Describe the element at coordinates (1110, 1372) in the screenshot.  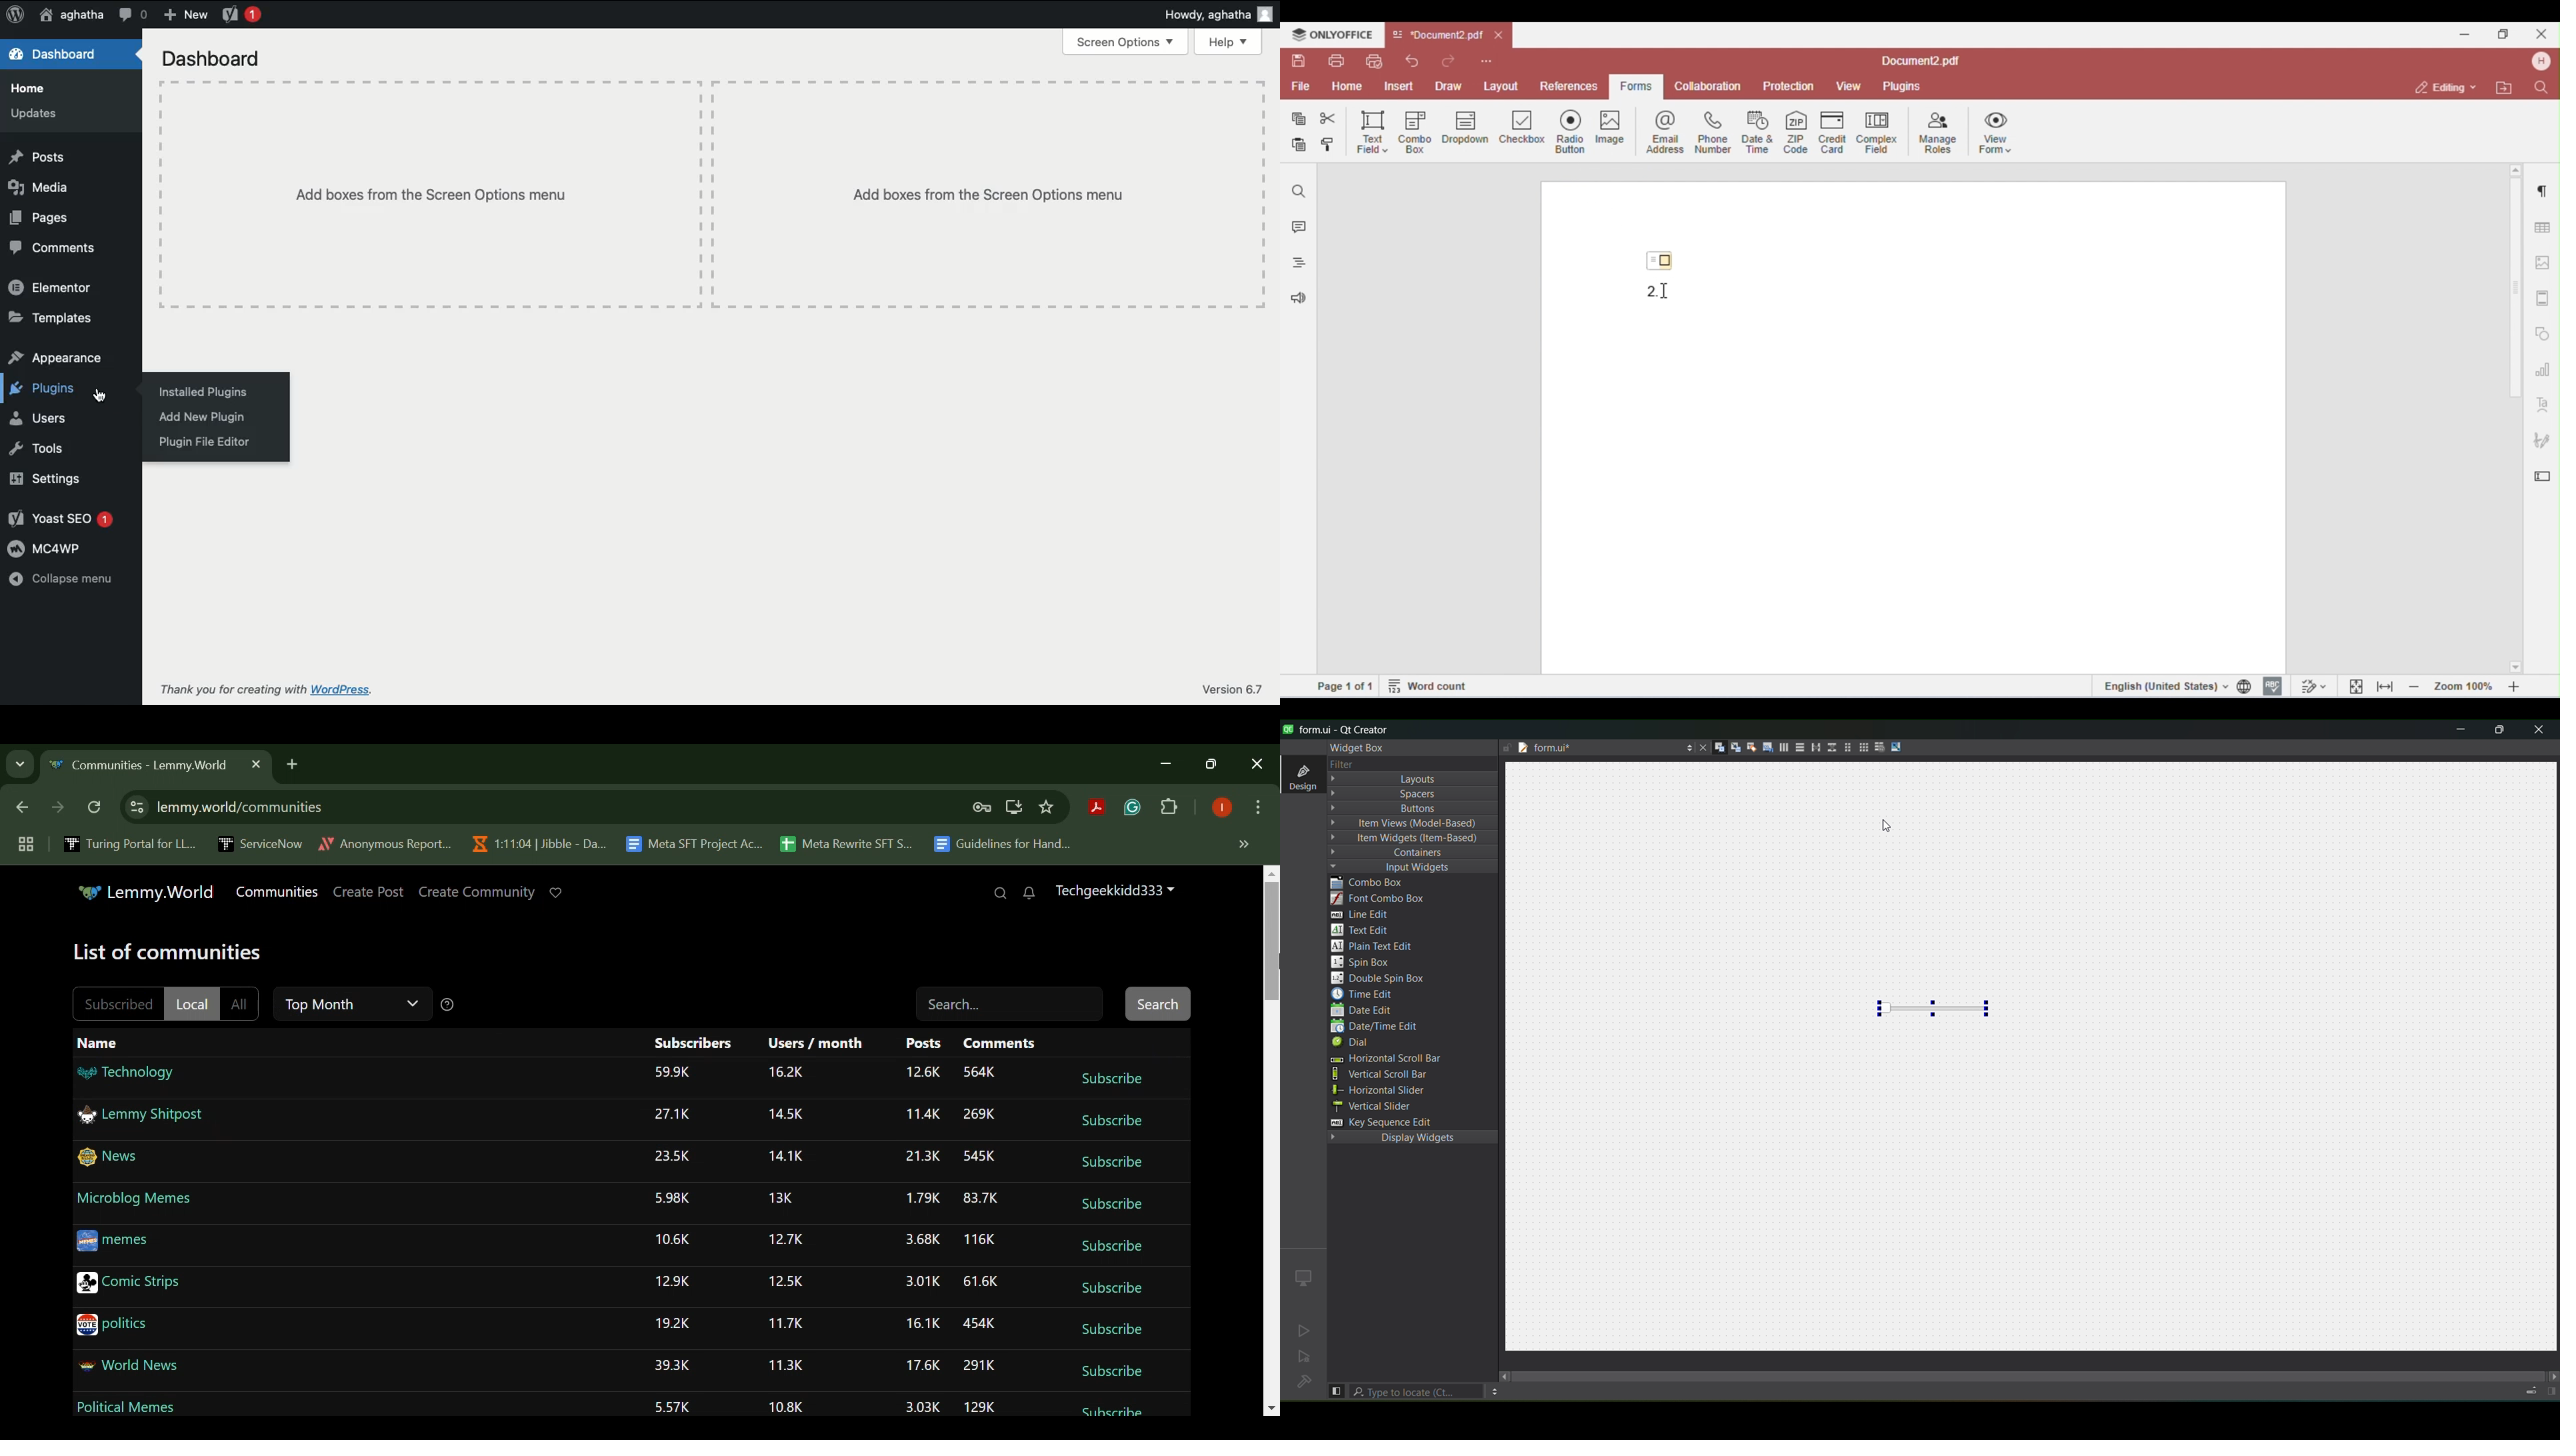
I see `Subscribe` at that location.